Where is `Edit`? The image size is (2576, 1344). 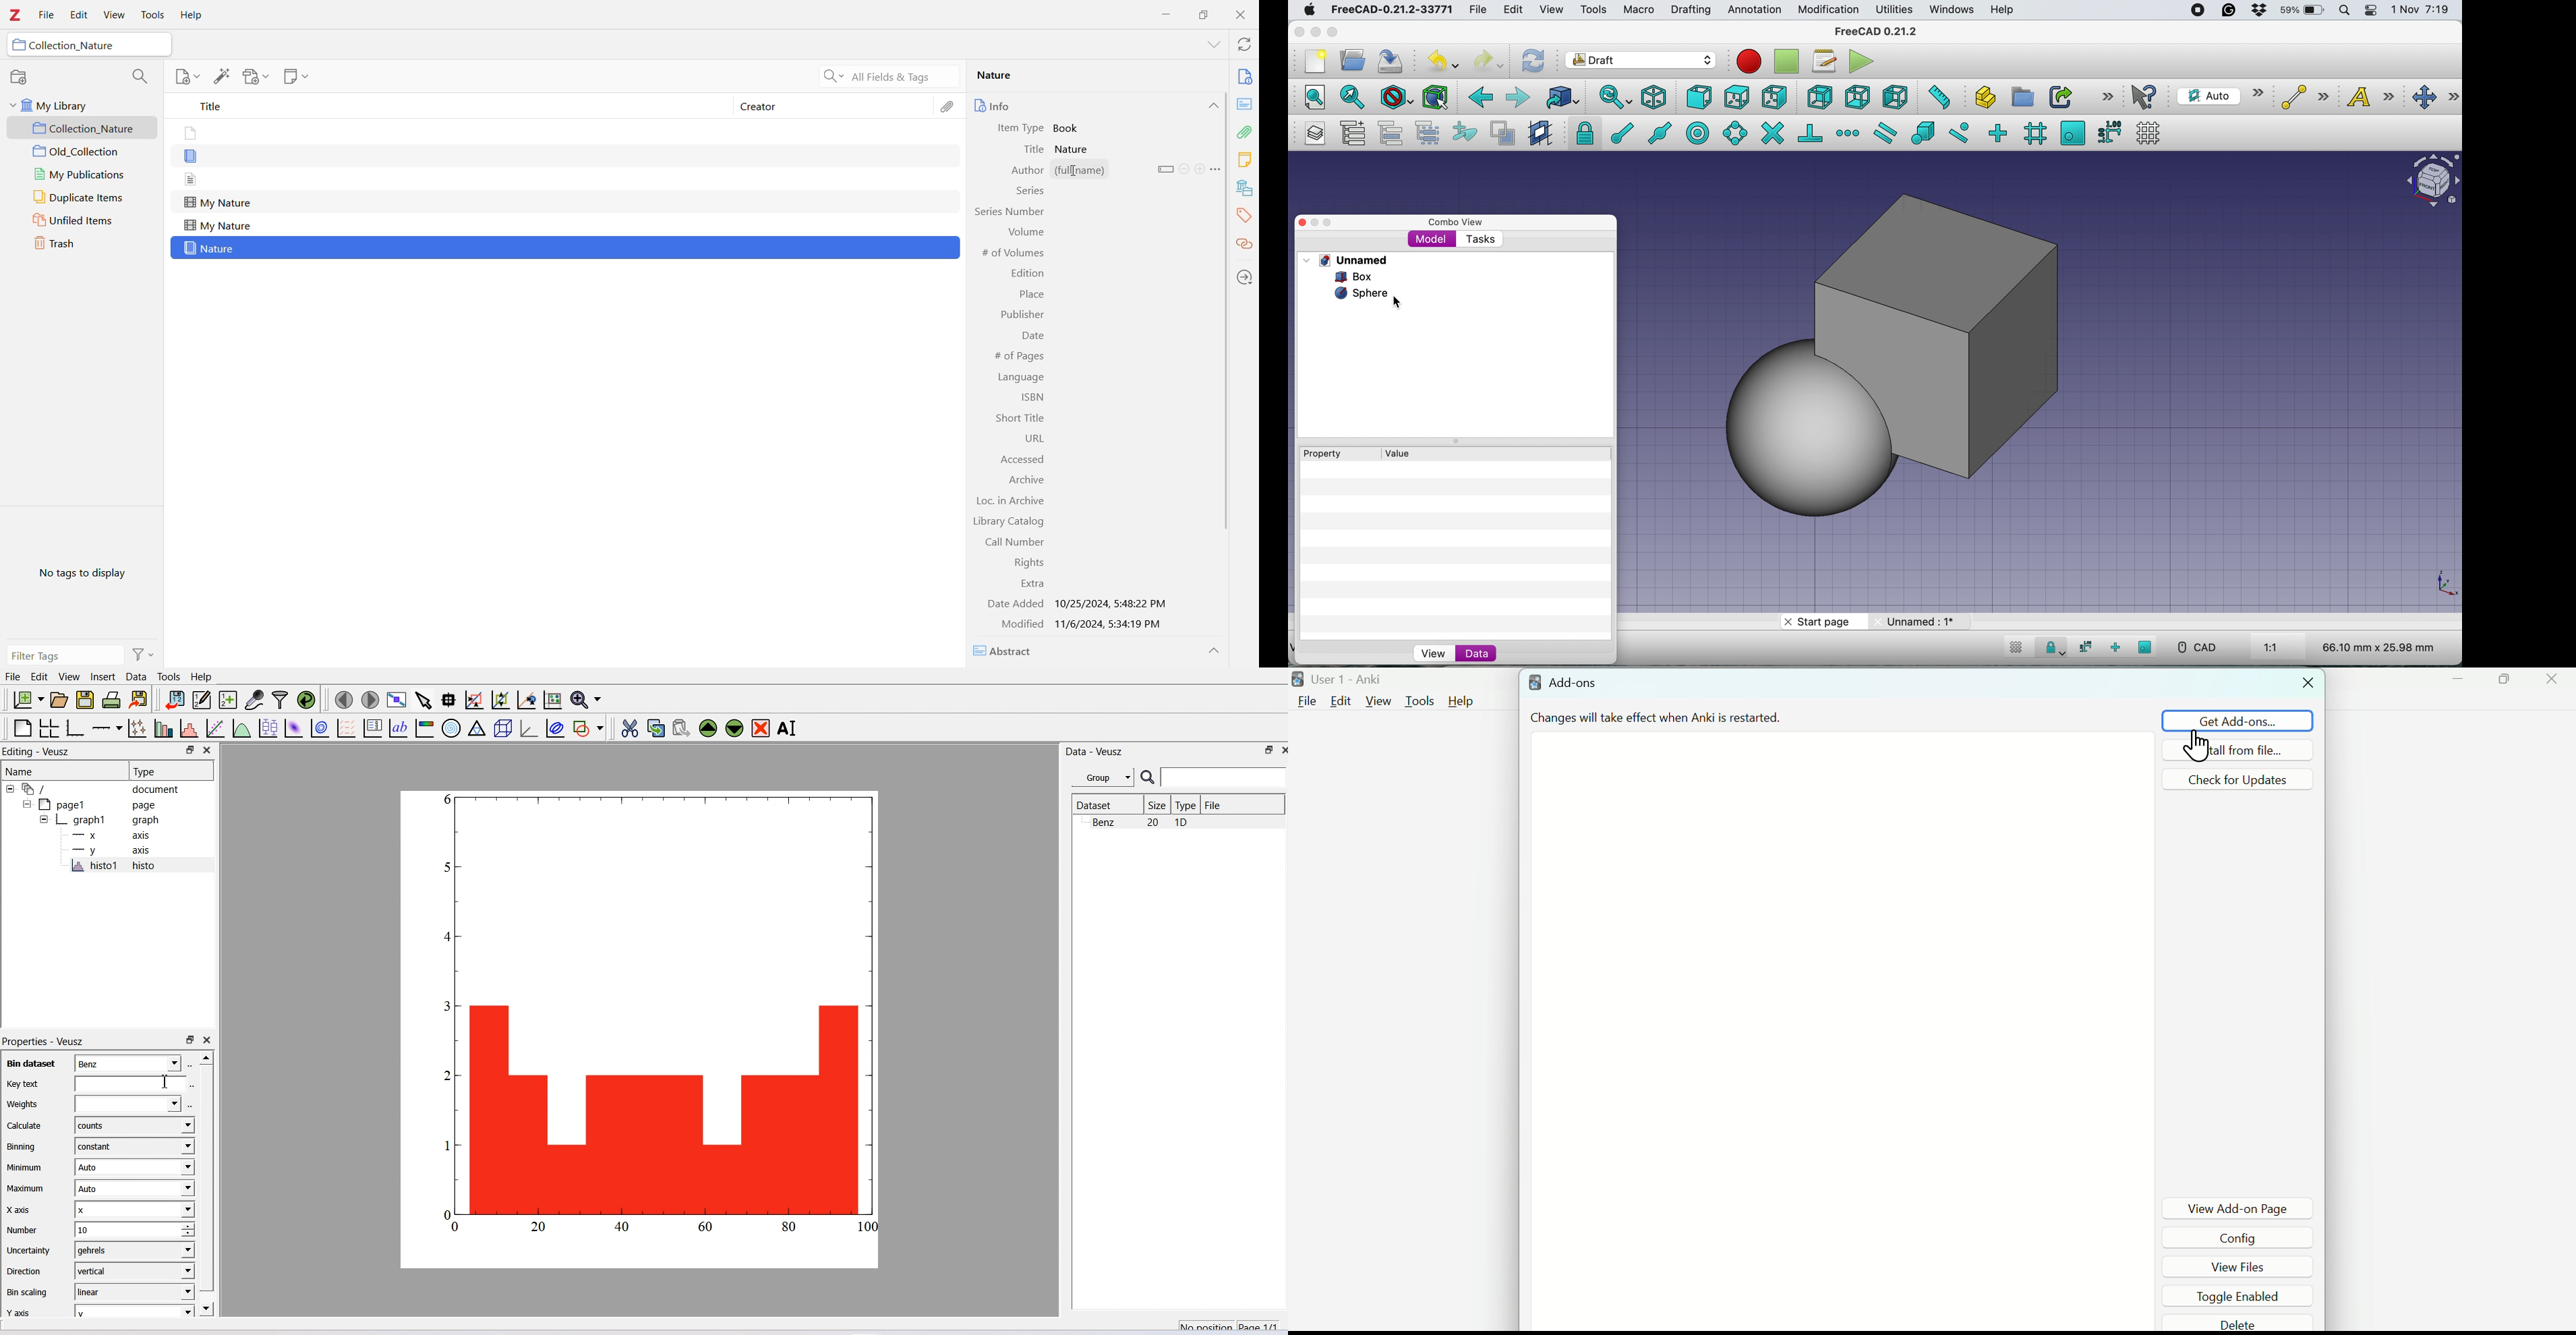 Edit is located at coordinates (76, 16).